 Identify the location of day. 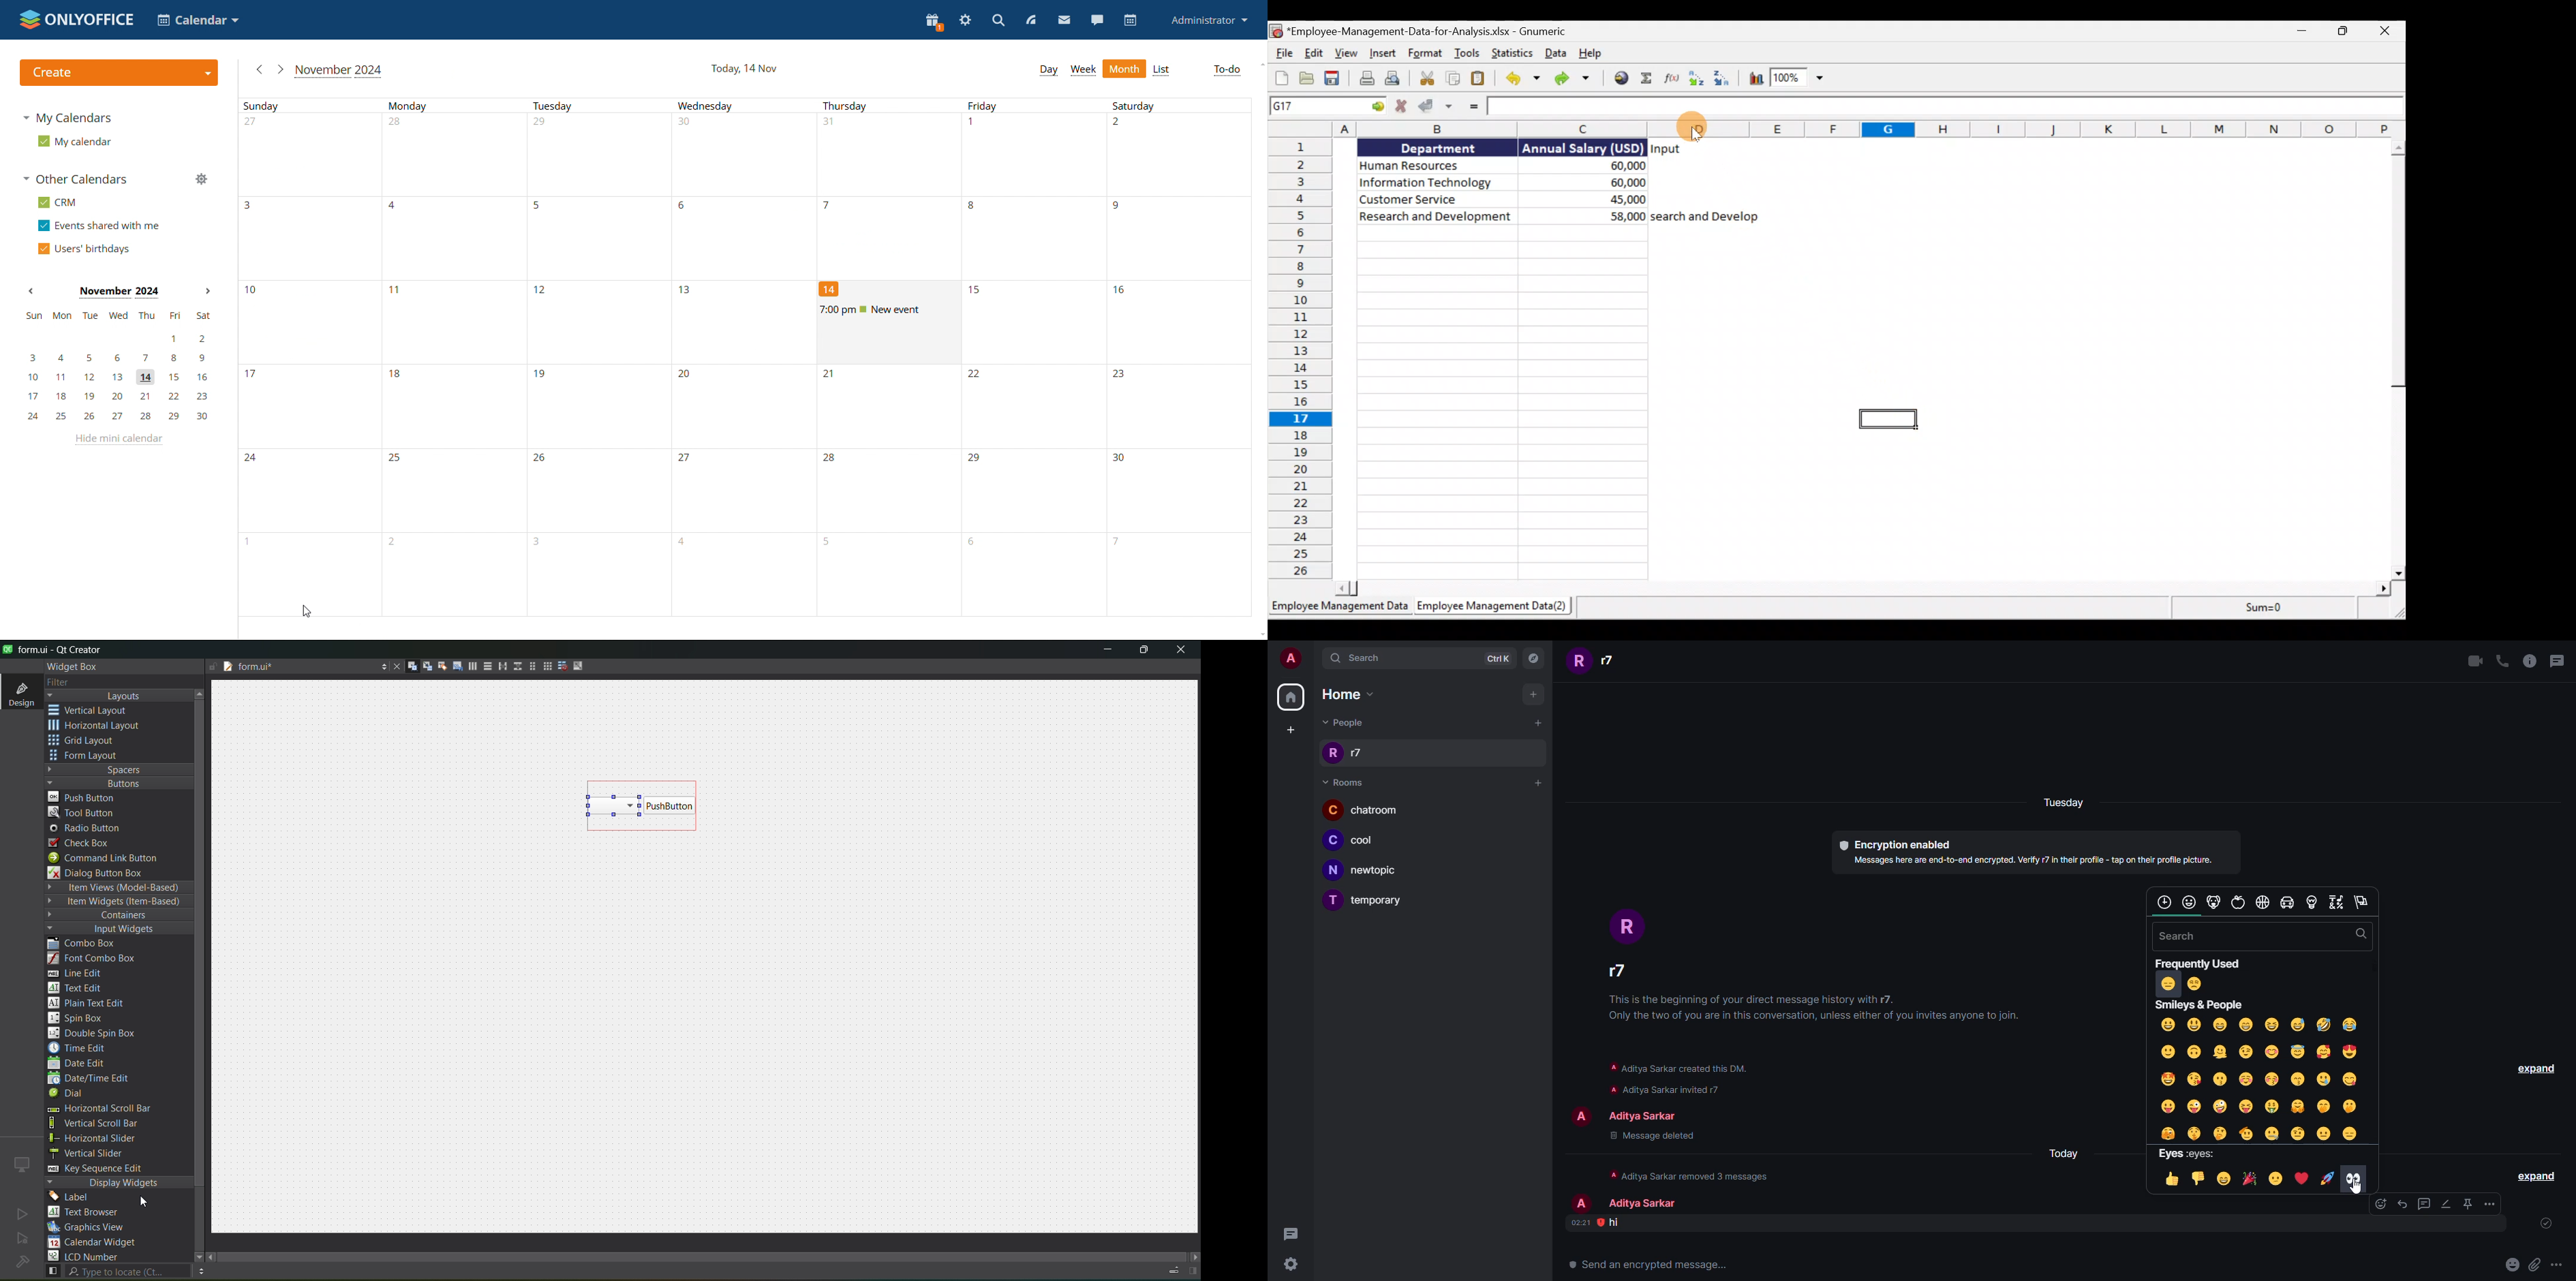
(2068, 1152).